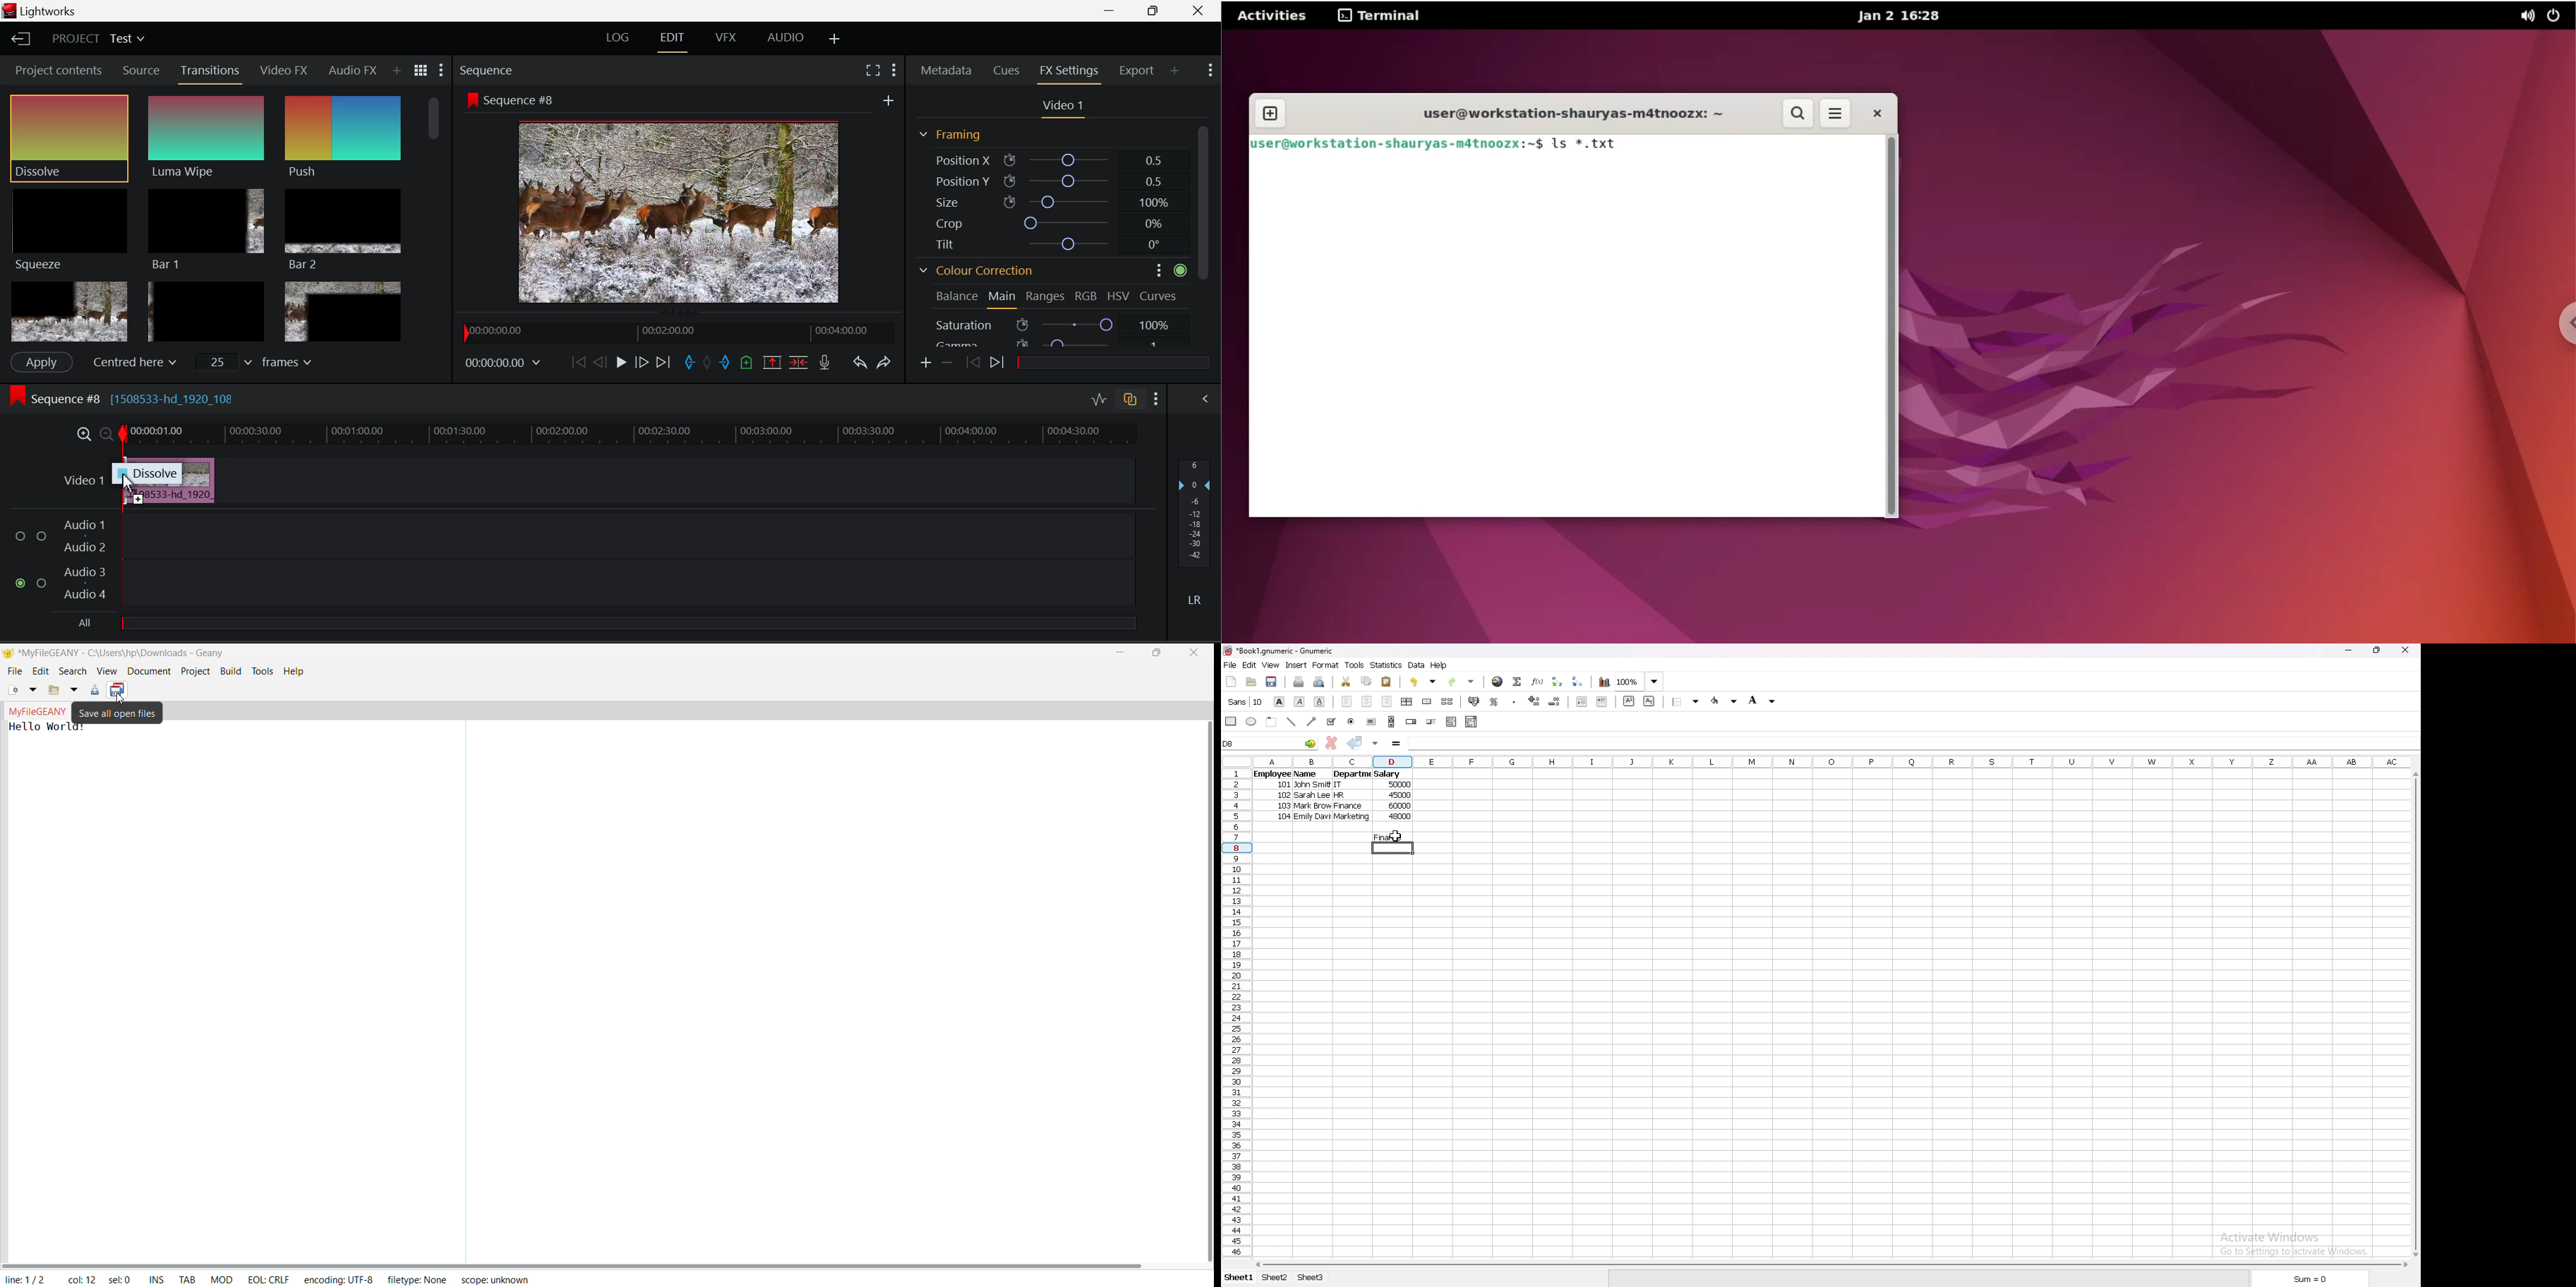 Image resolution: width=2576 pixels, height=1288 pixels. What do you see at coordinates (1212, 70) in the screenshot?
I see `Show Settings` at bounding box center [1212, 70].